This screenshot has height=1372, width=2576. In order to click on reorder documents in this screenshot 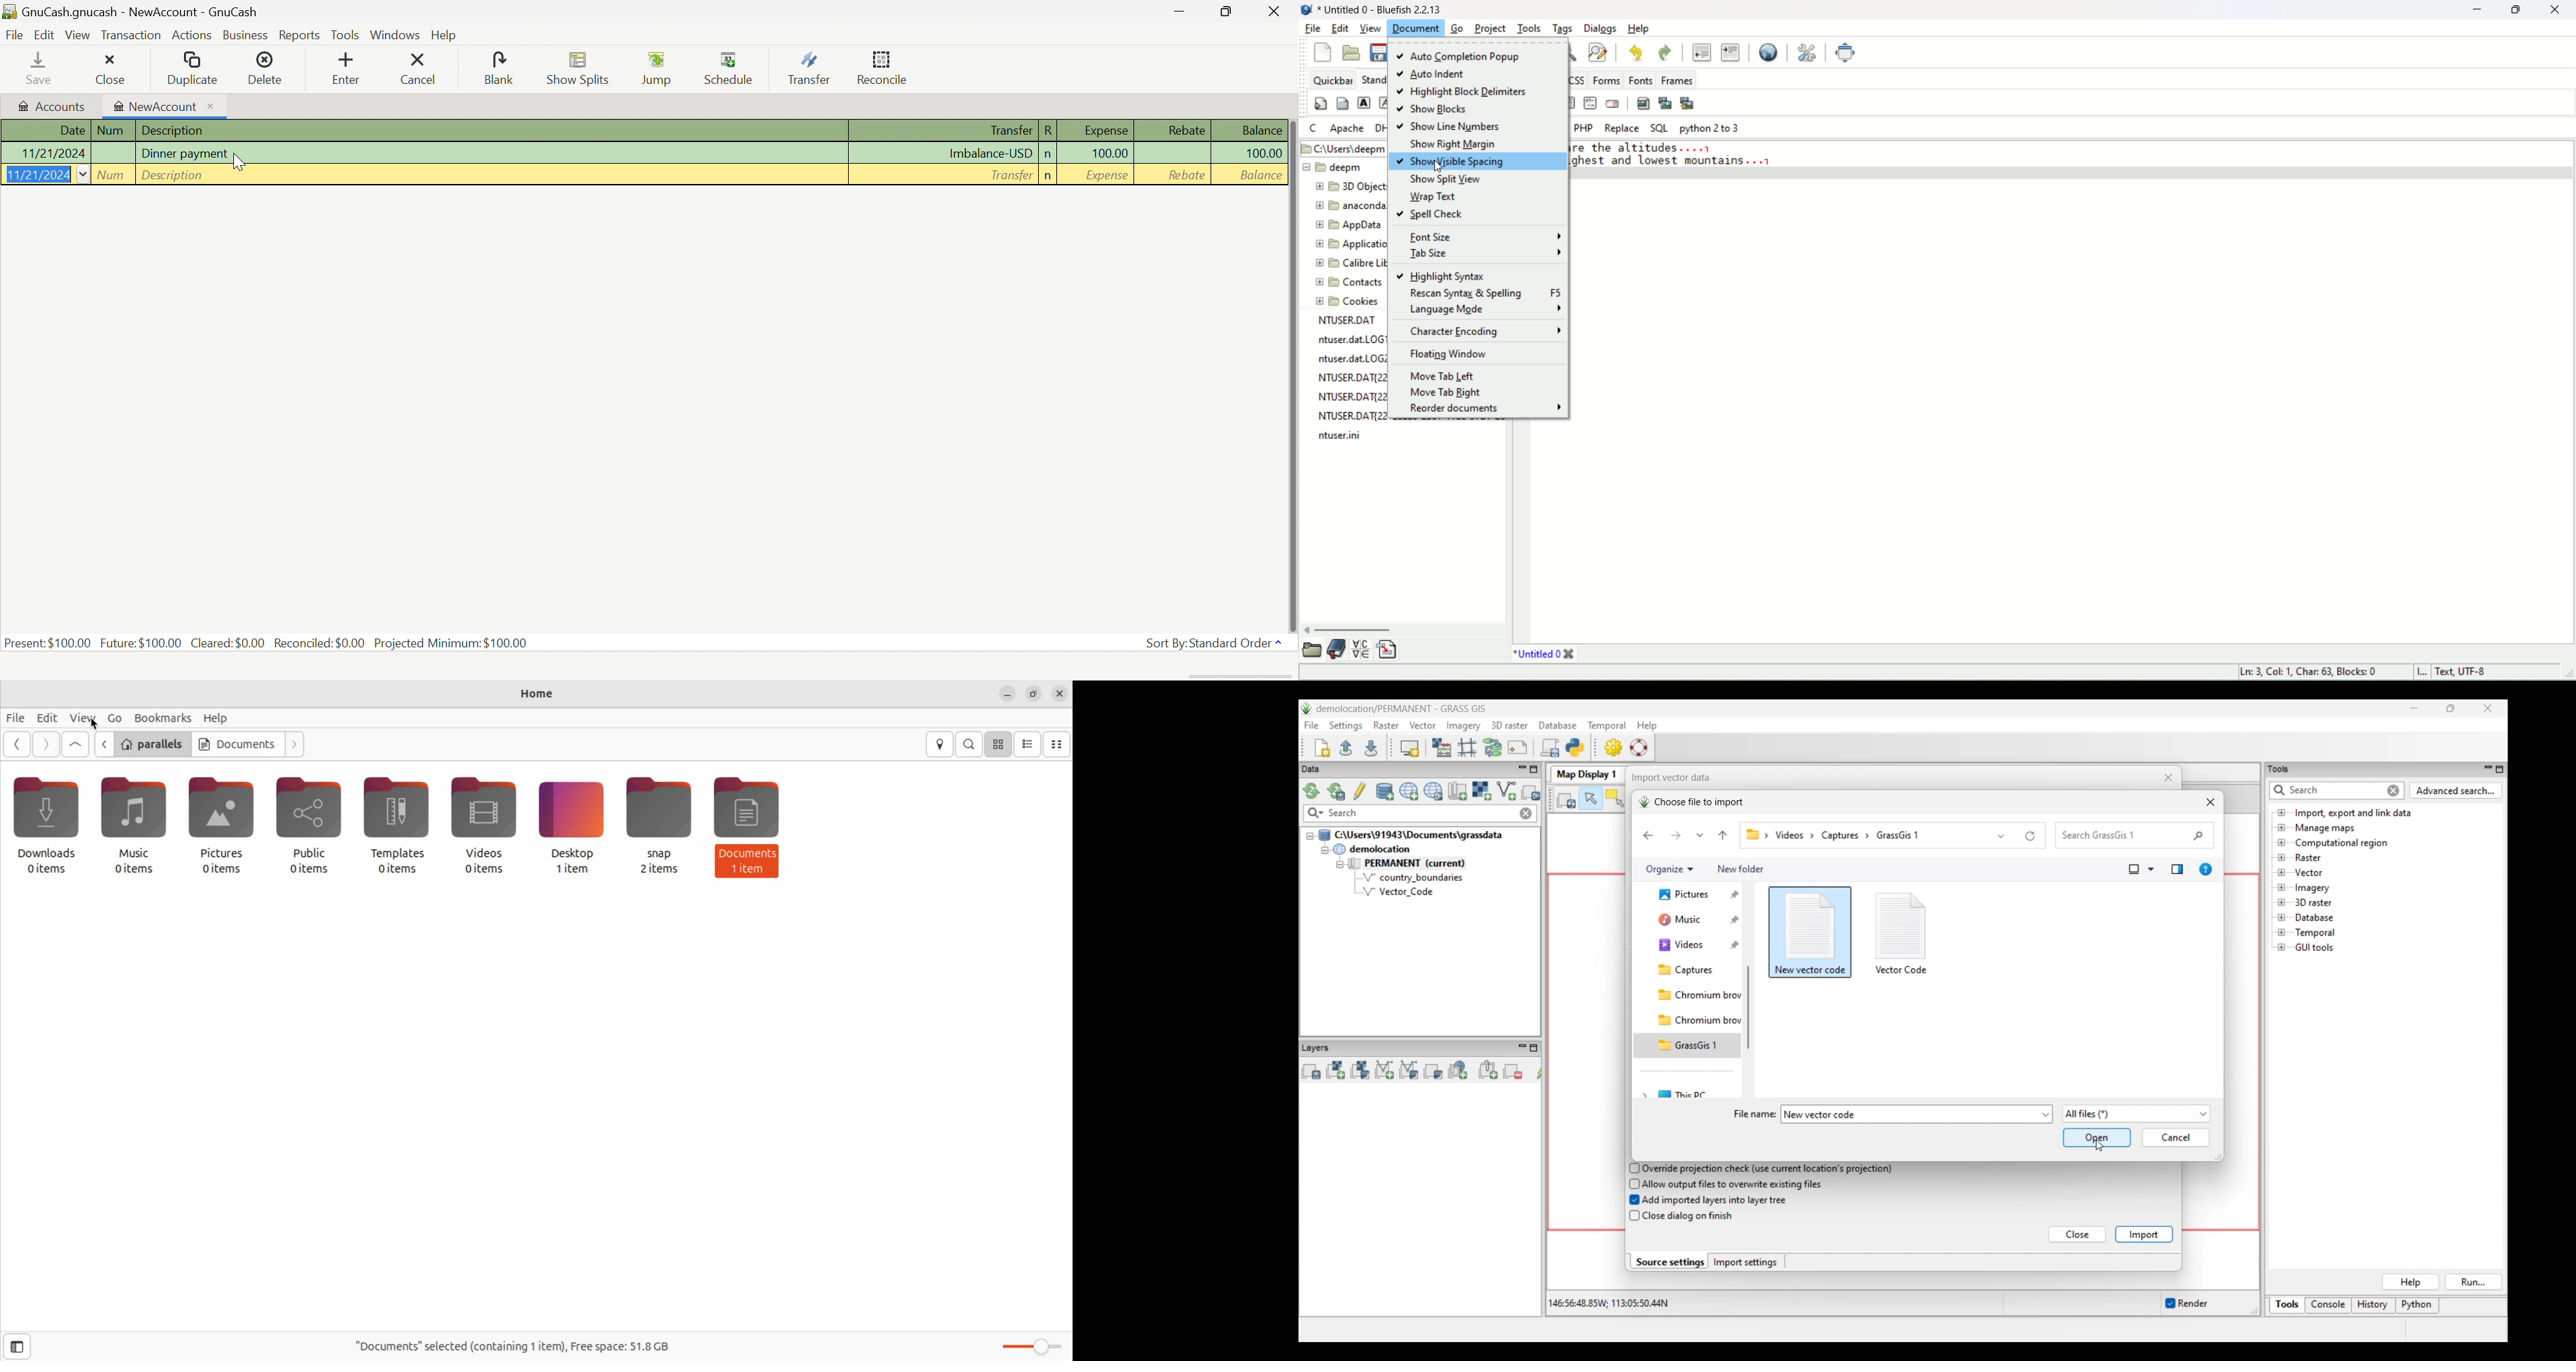, I will do `click(1485, 408)`.